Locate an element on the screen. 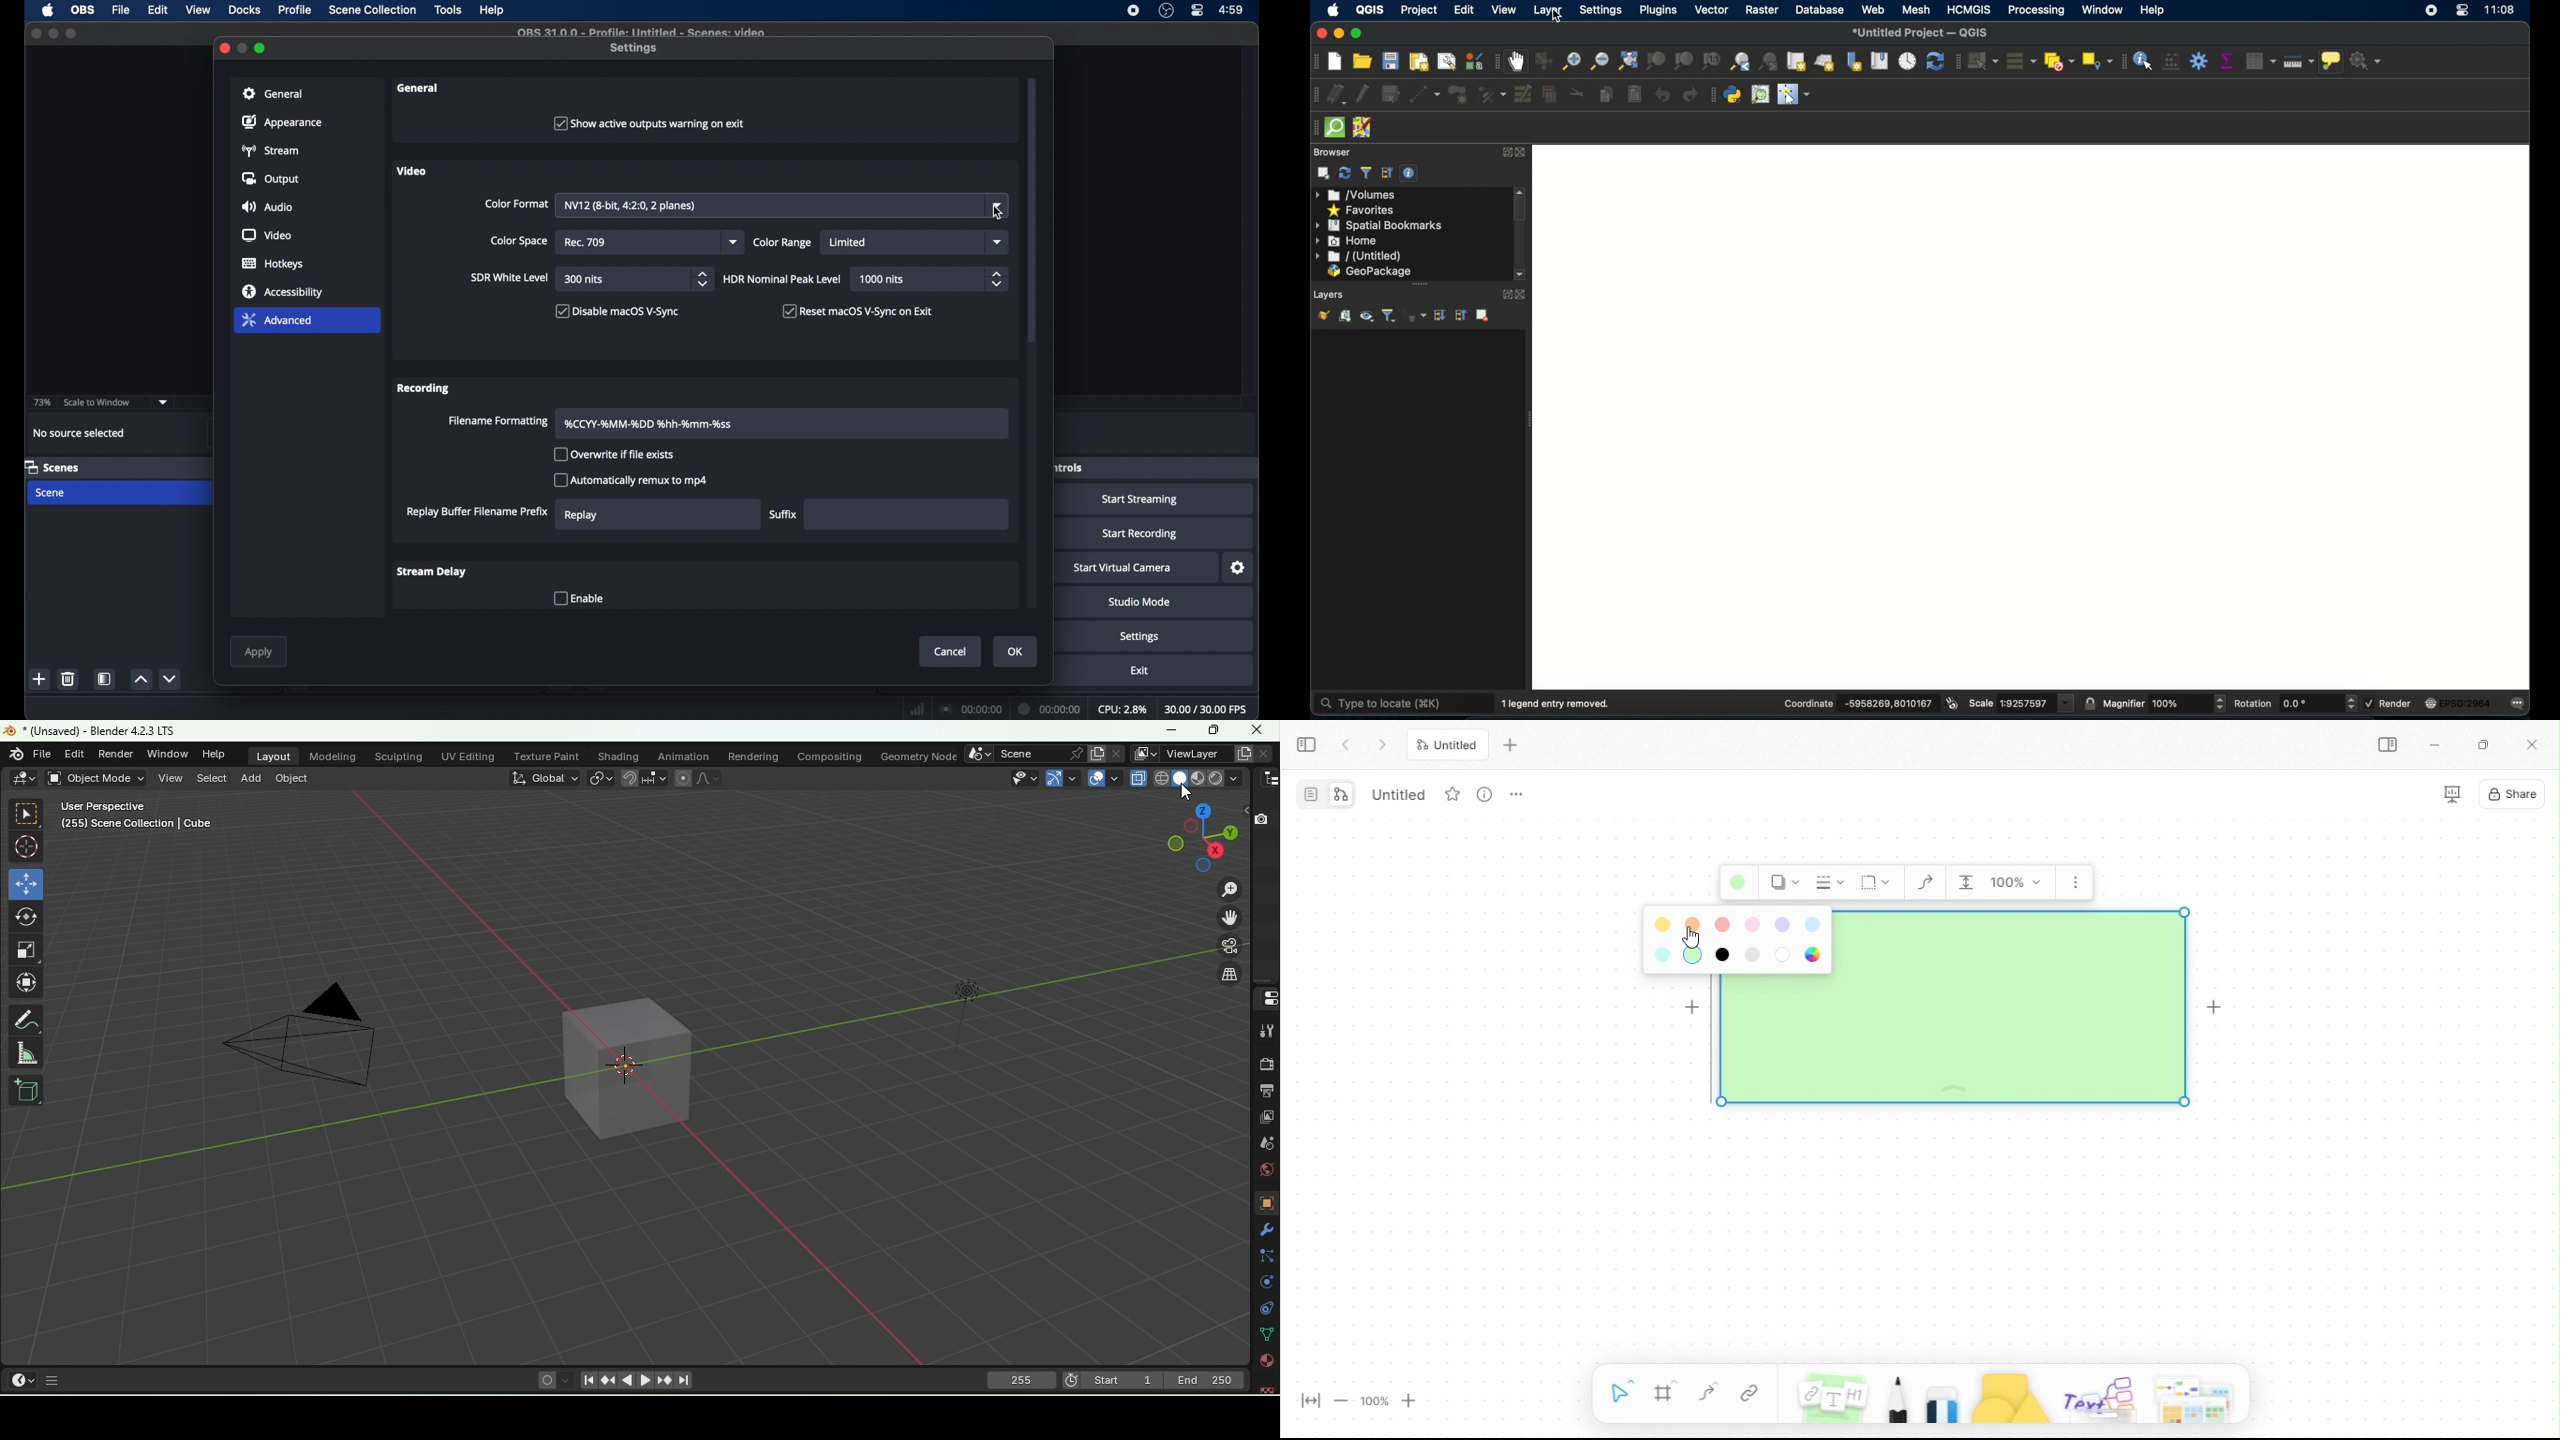 This screenshot has width=2576, height=1456. drag handle is located at coordinates (1421, 283).